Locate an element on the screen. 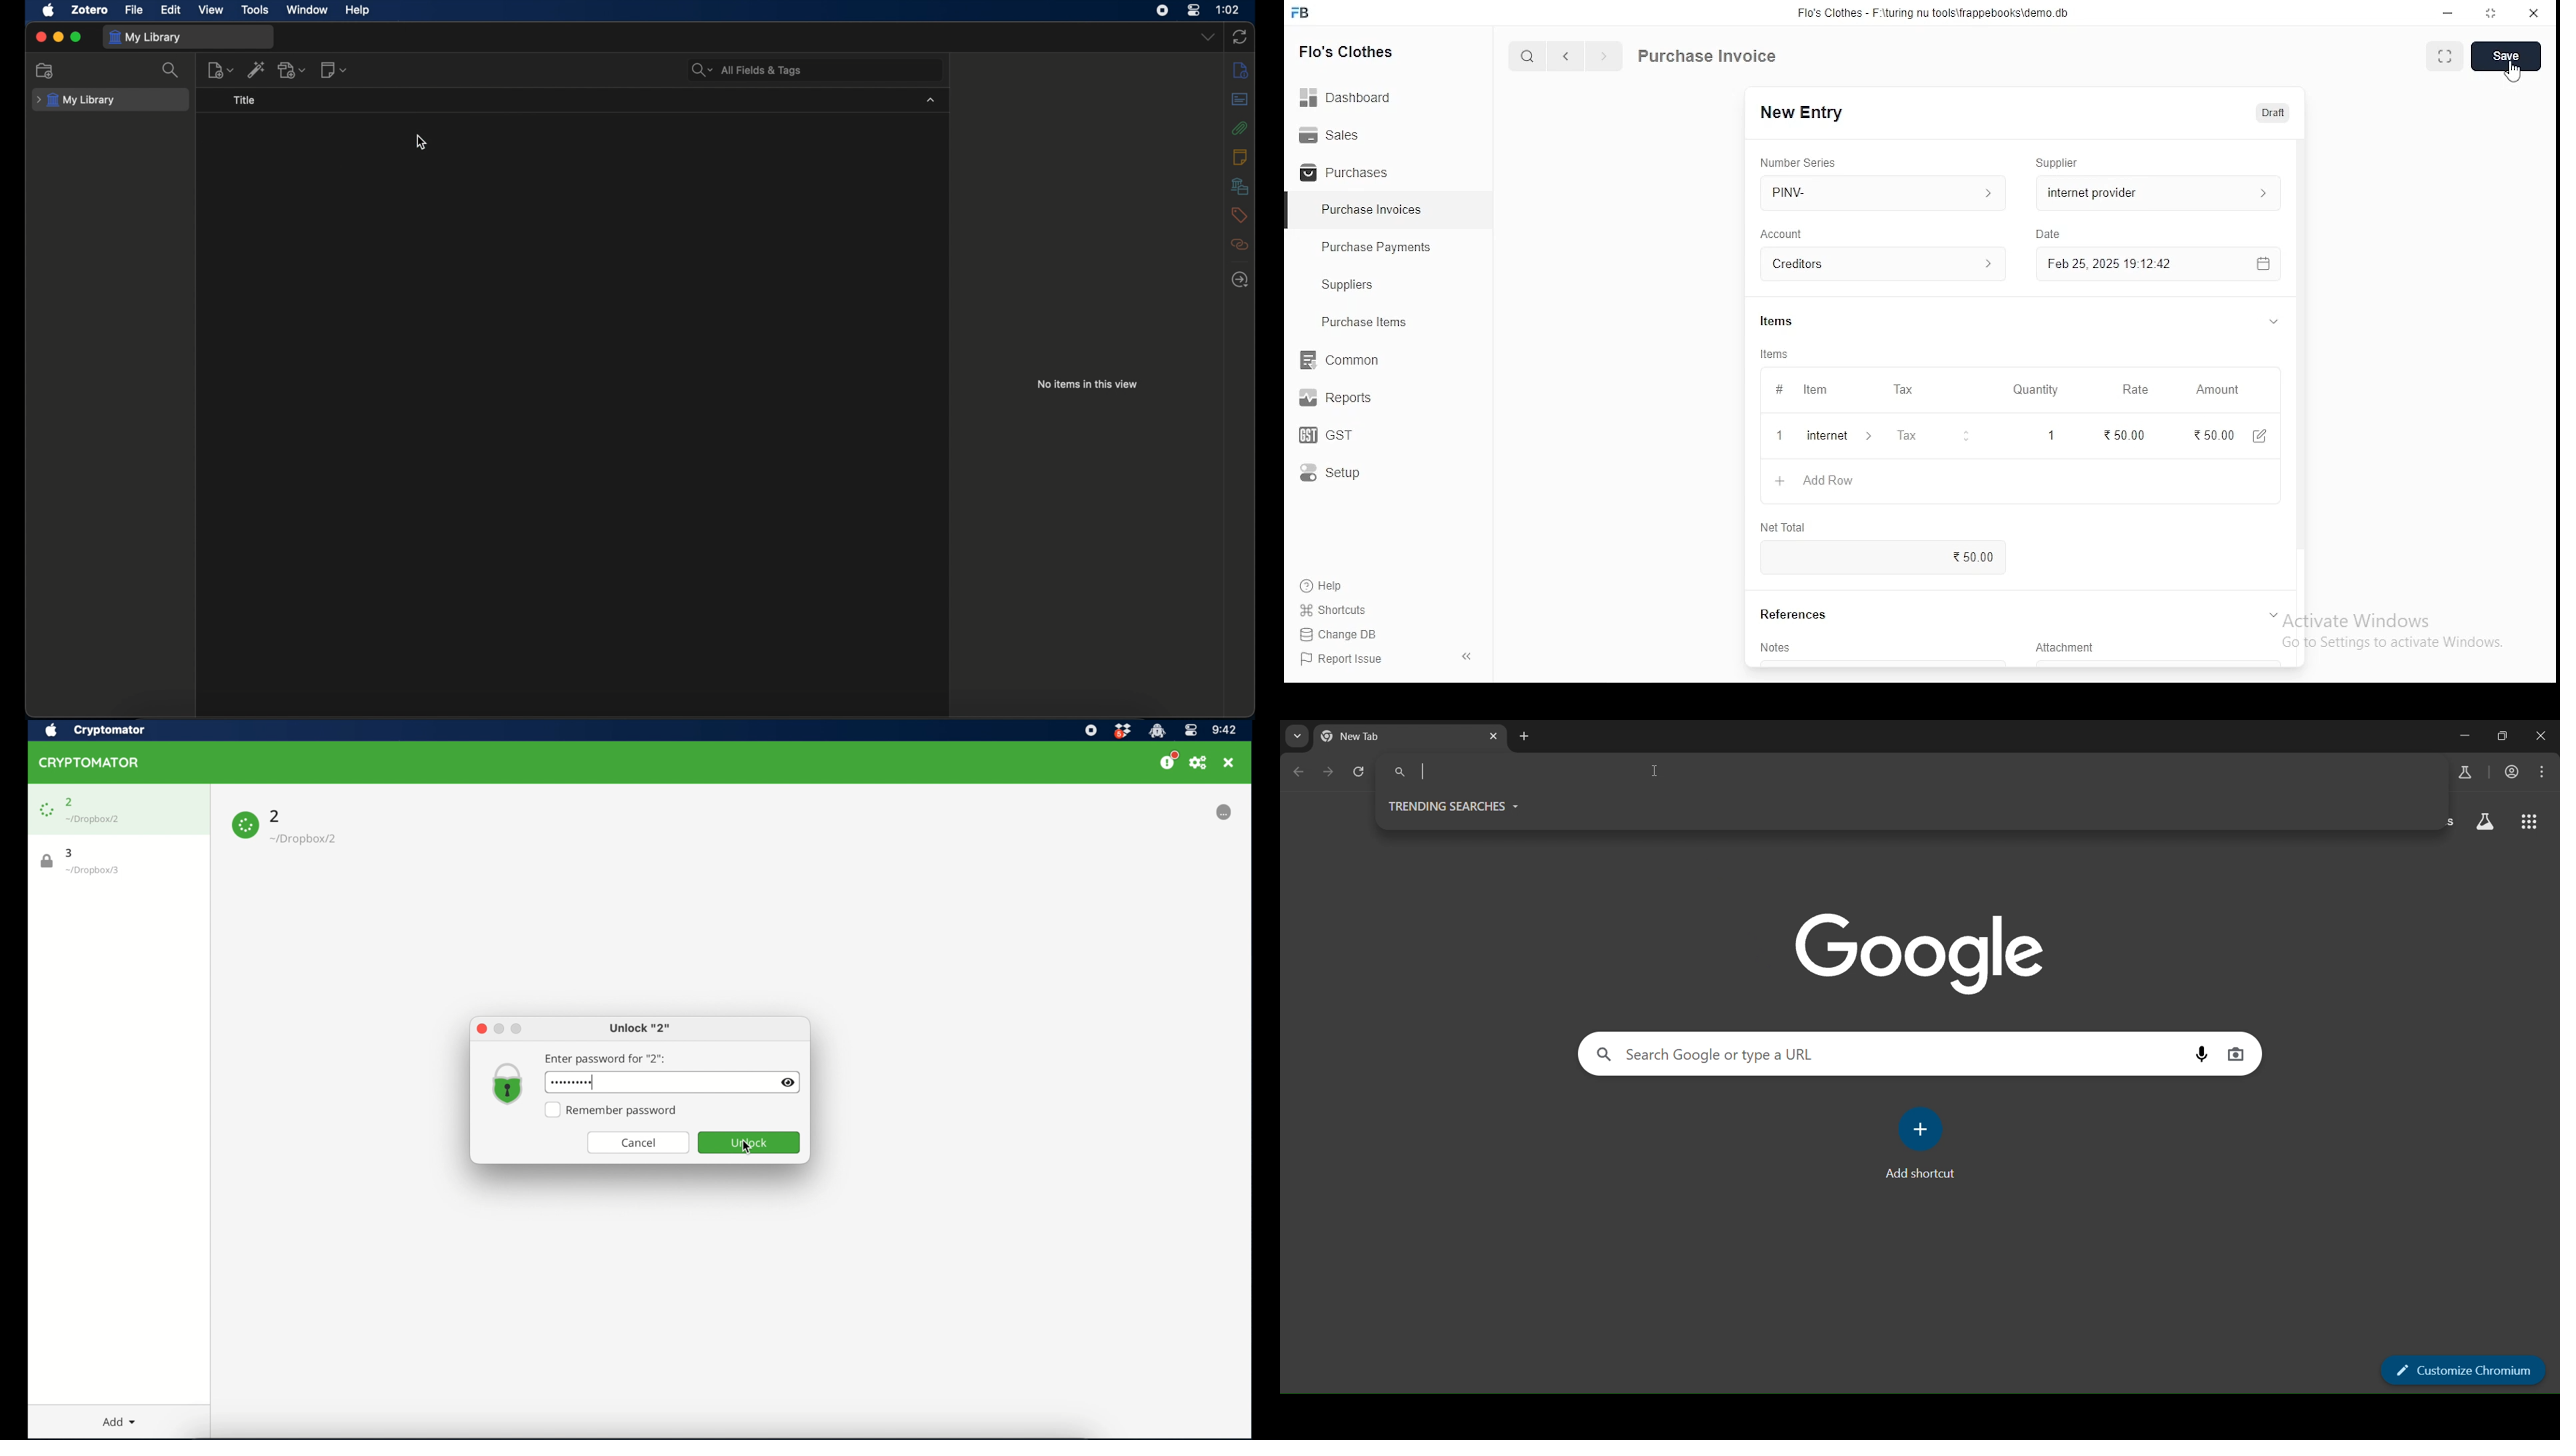  tax is located at coordinates (1907, 438).